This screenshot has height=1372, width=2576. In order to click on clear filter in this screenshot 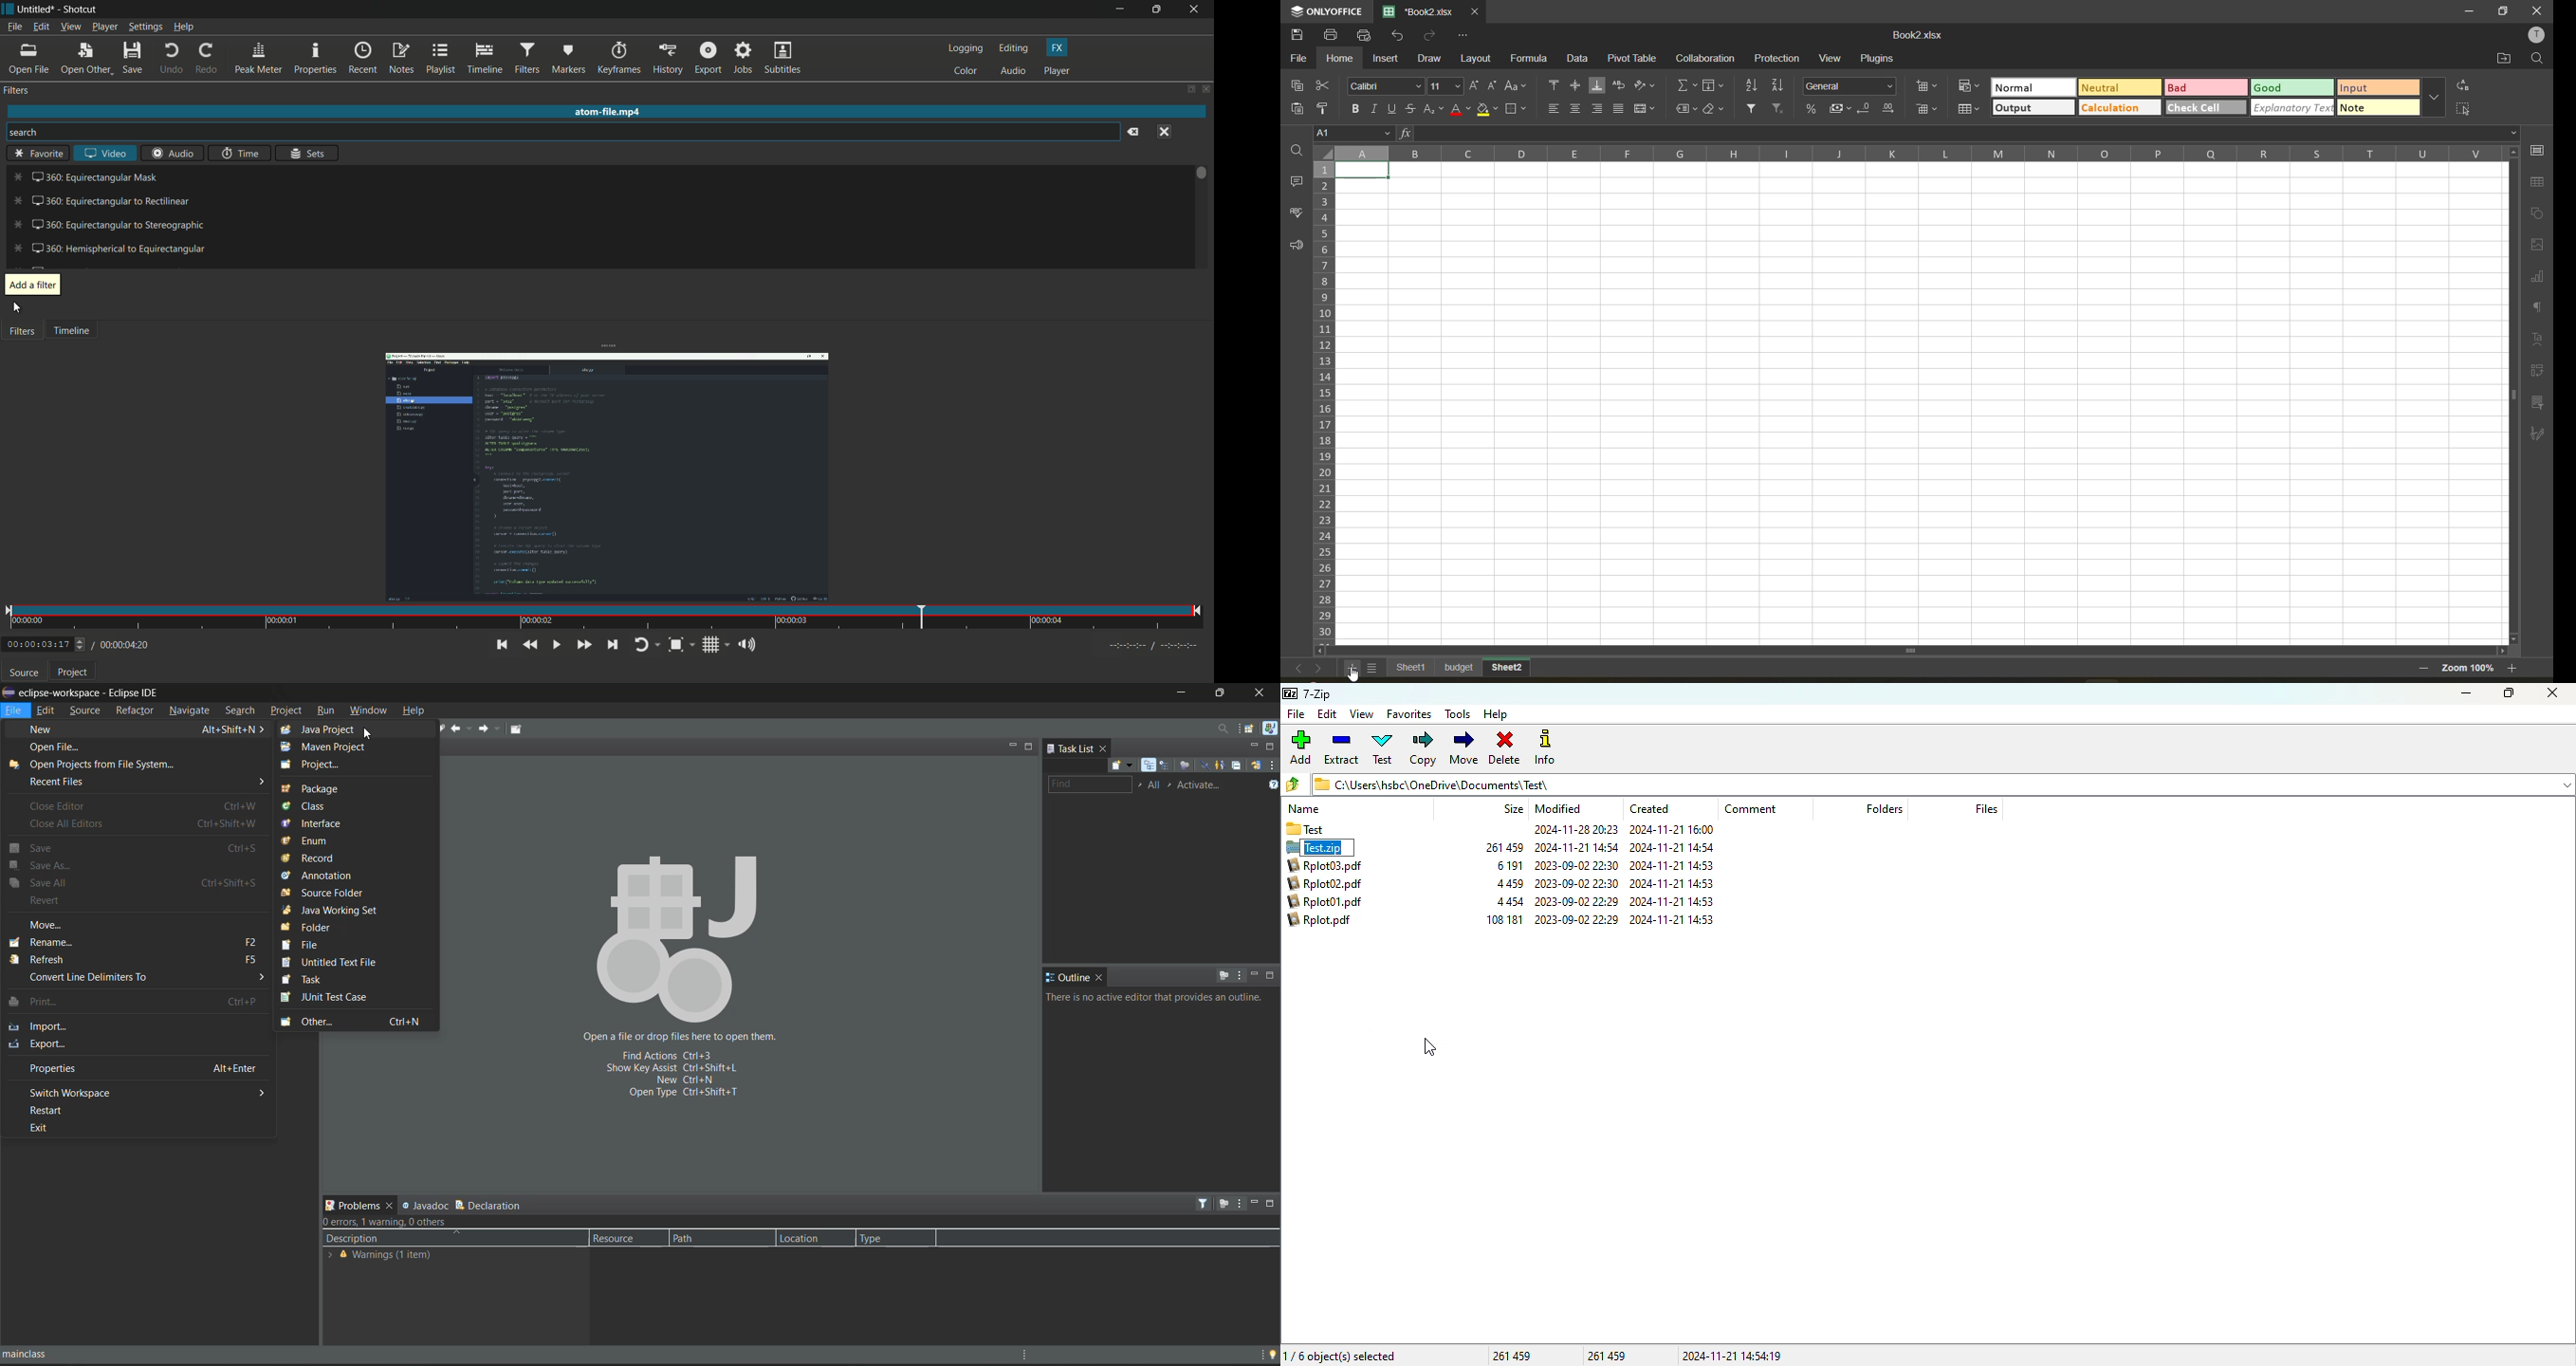, I will do `click(1779, 109)`.